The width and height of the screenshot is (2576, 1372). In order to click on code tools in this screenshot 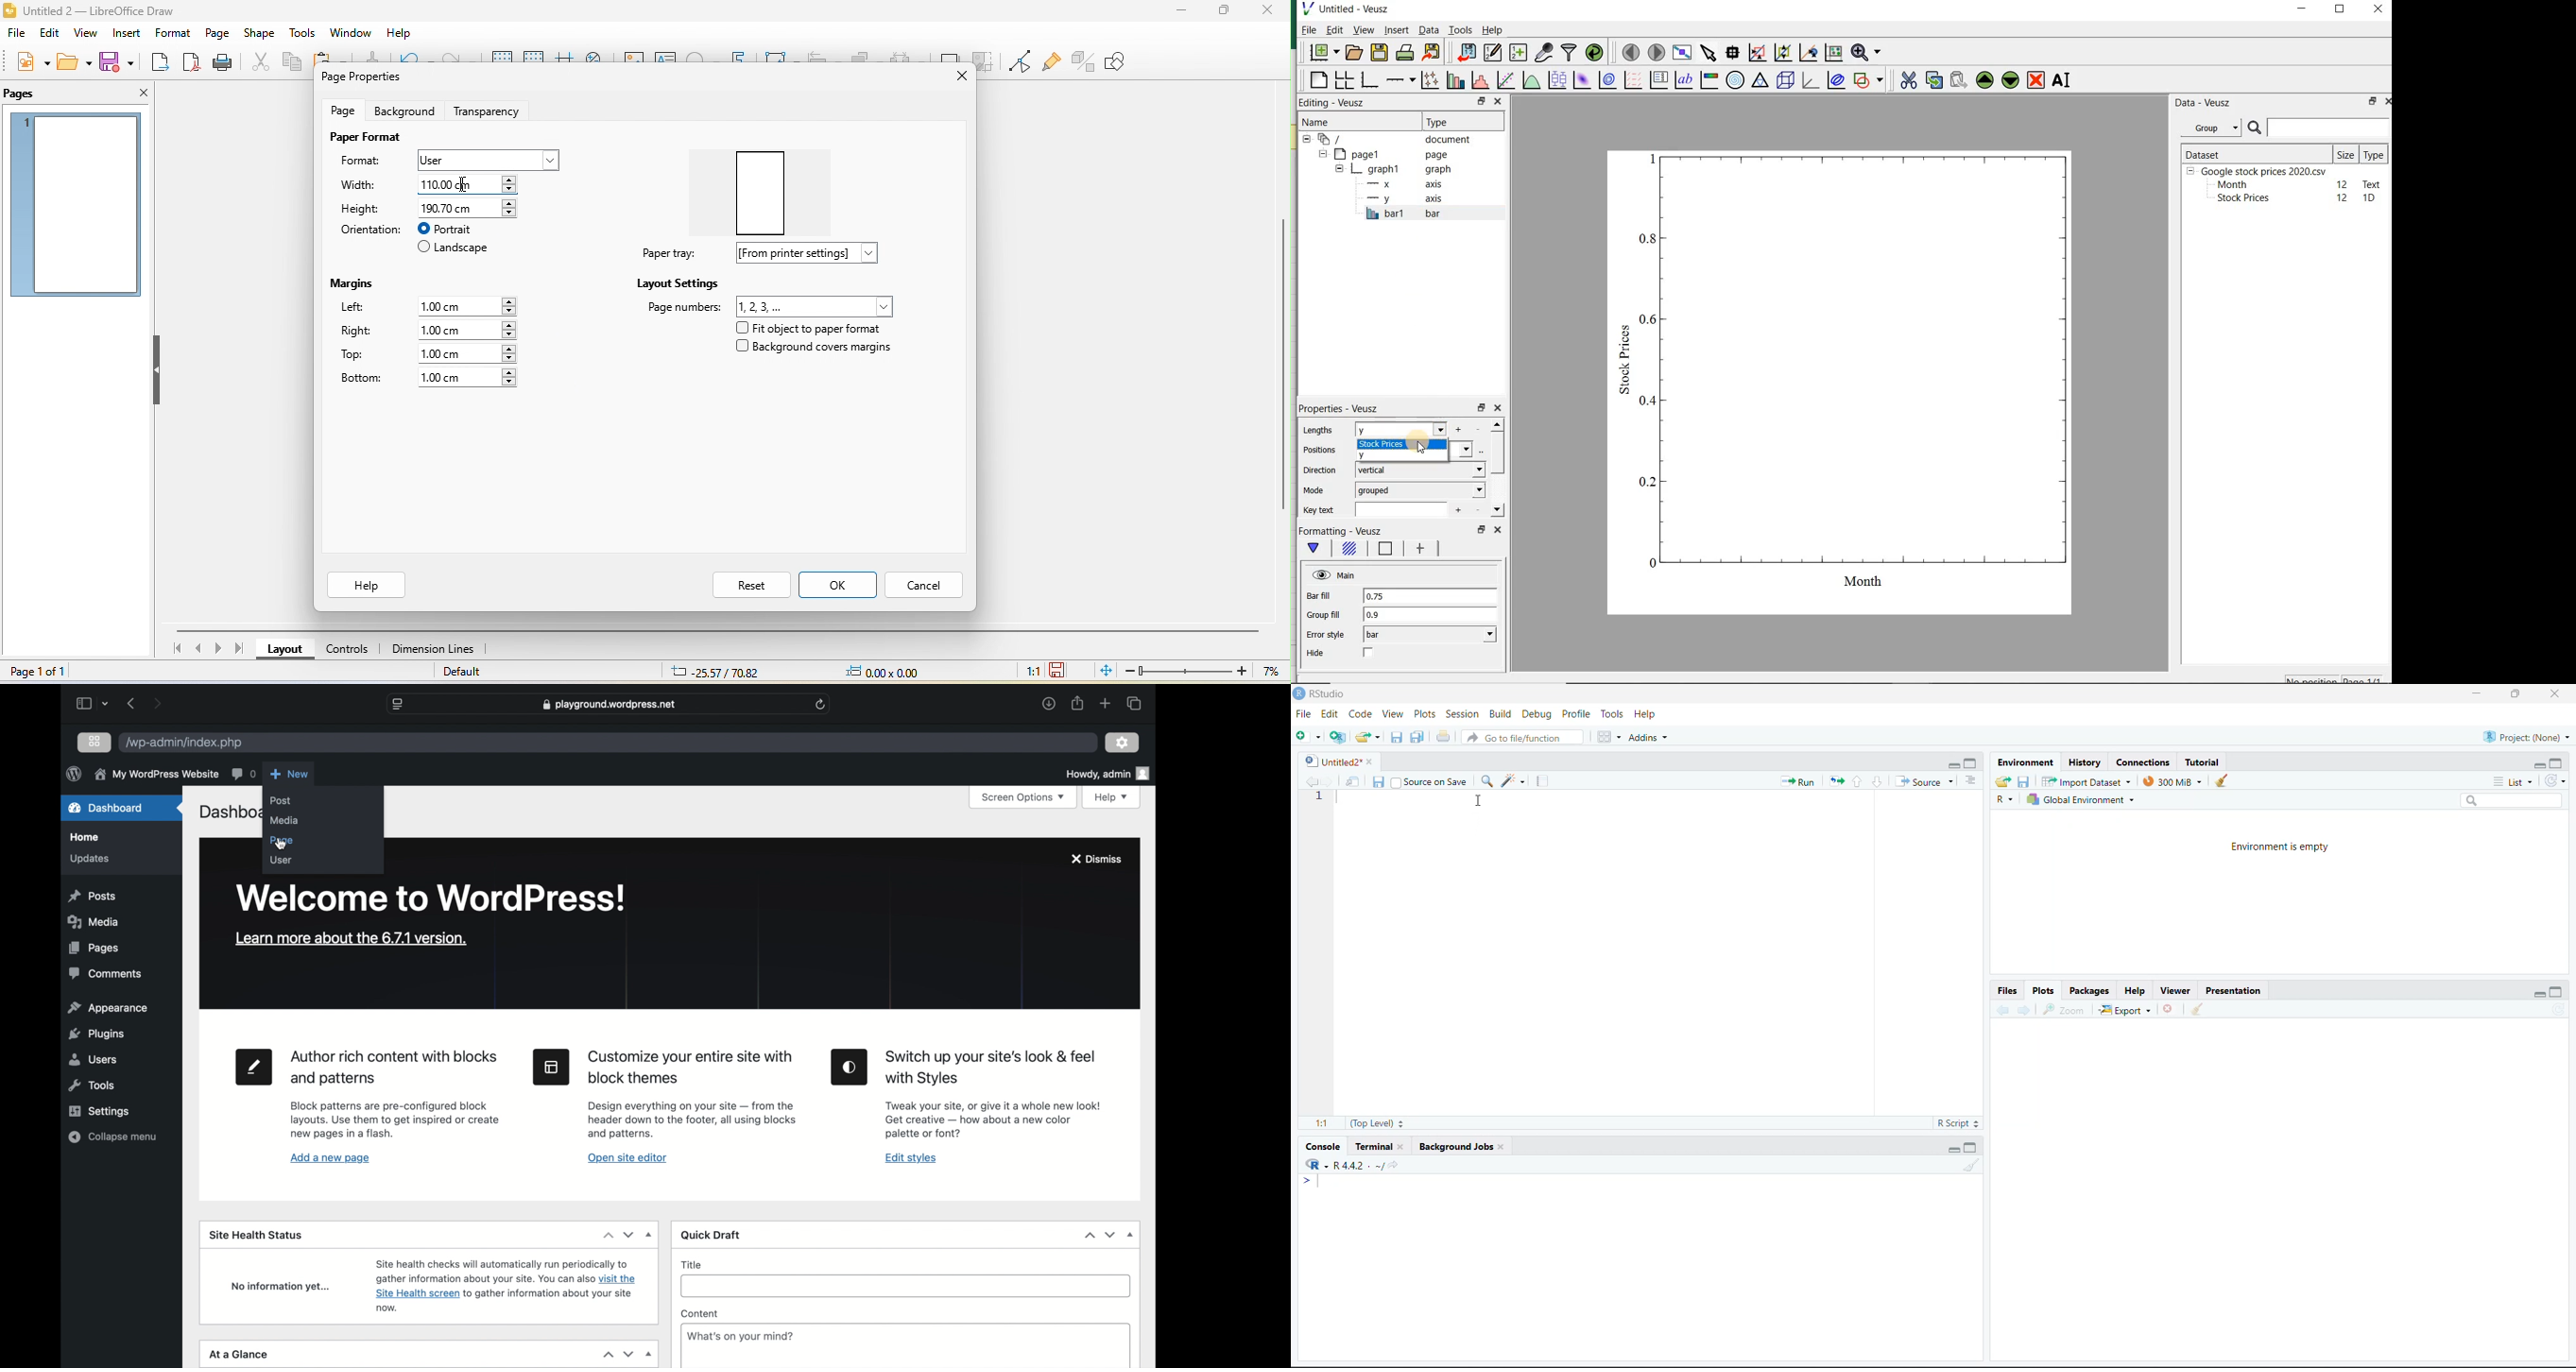, I will do `click(1512, 781)`.